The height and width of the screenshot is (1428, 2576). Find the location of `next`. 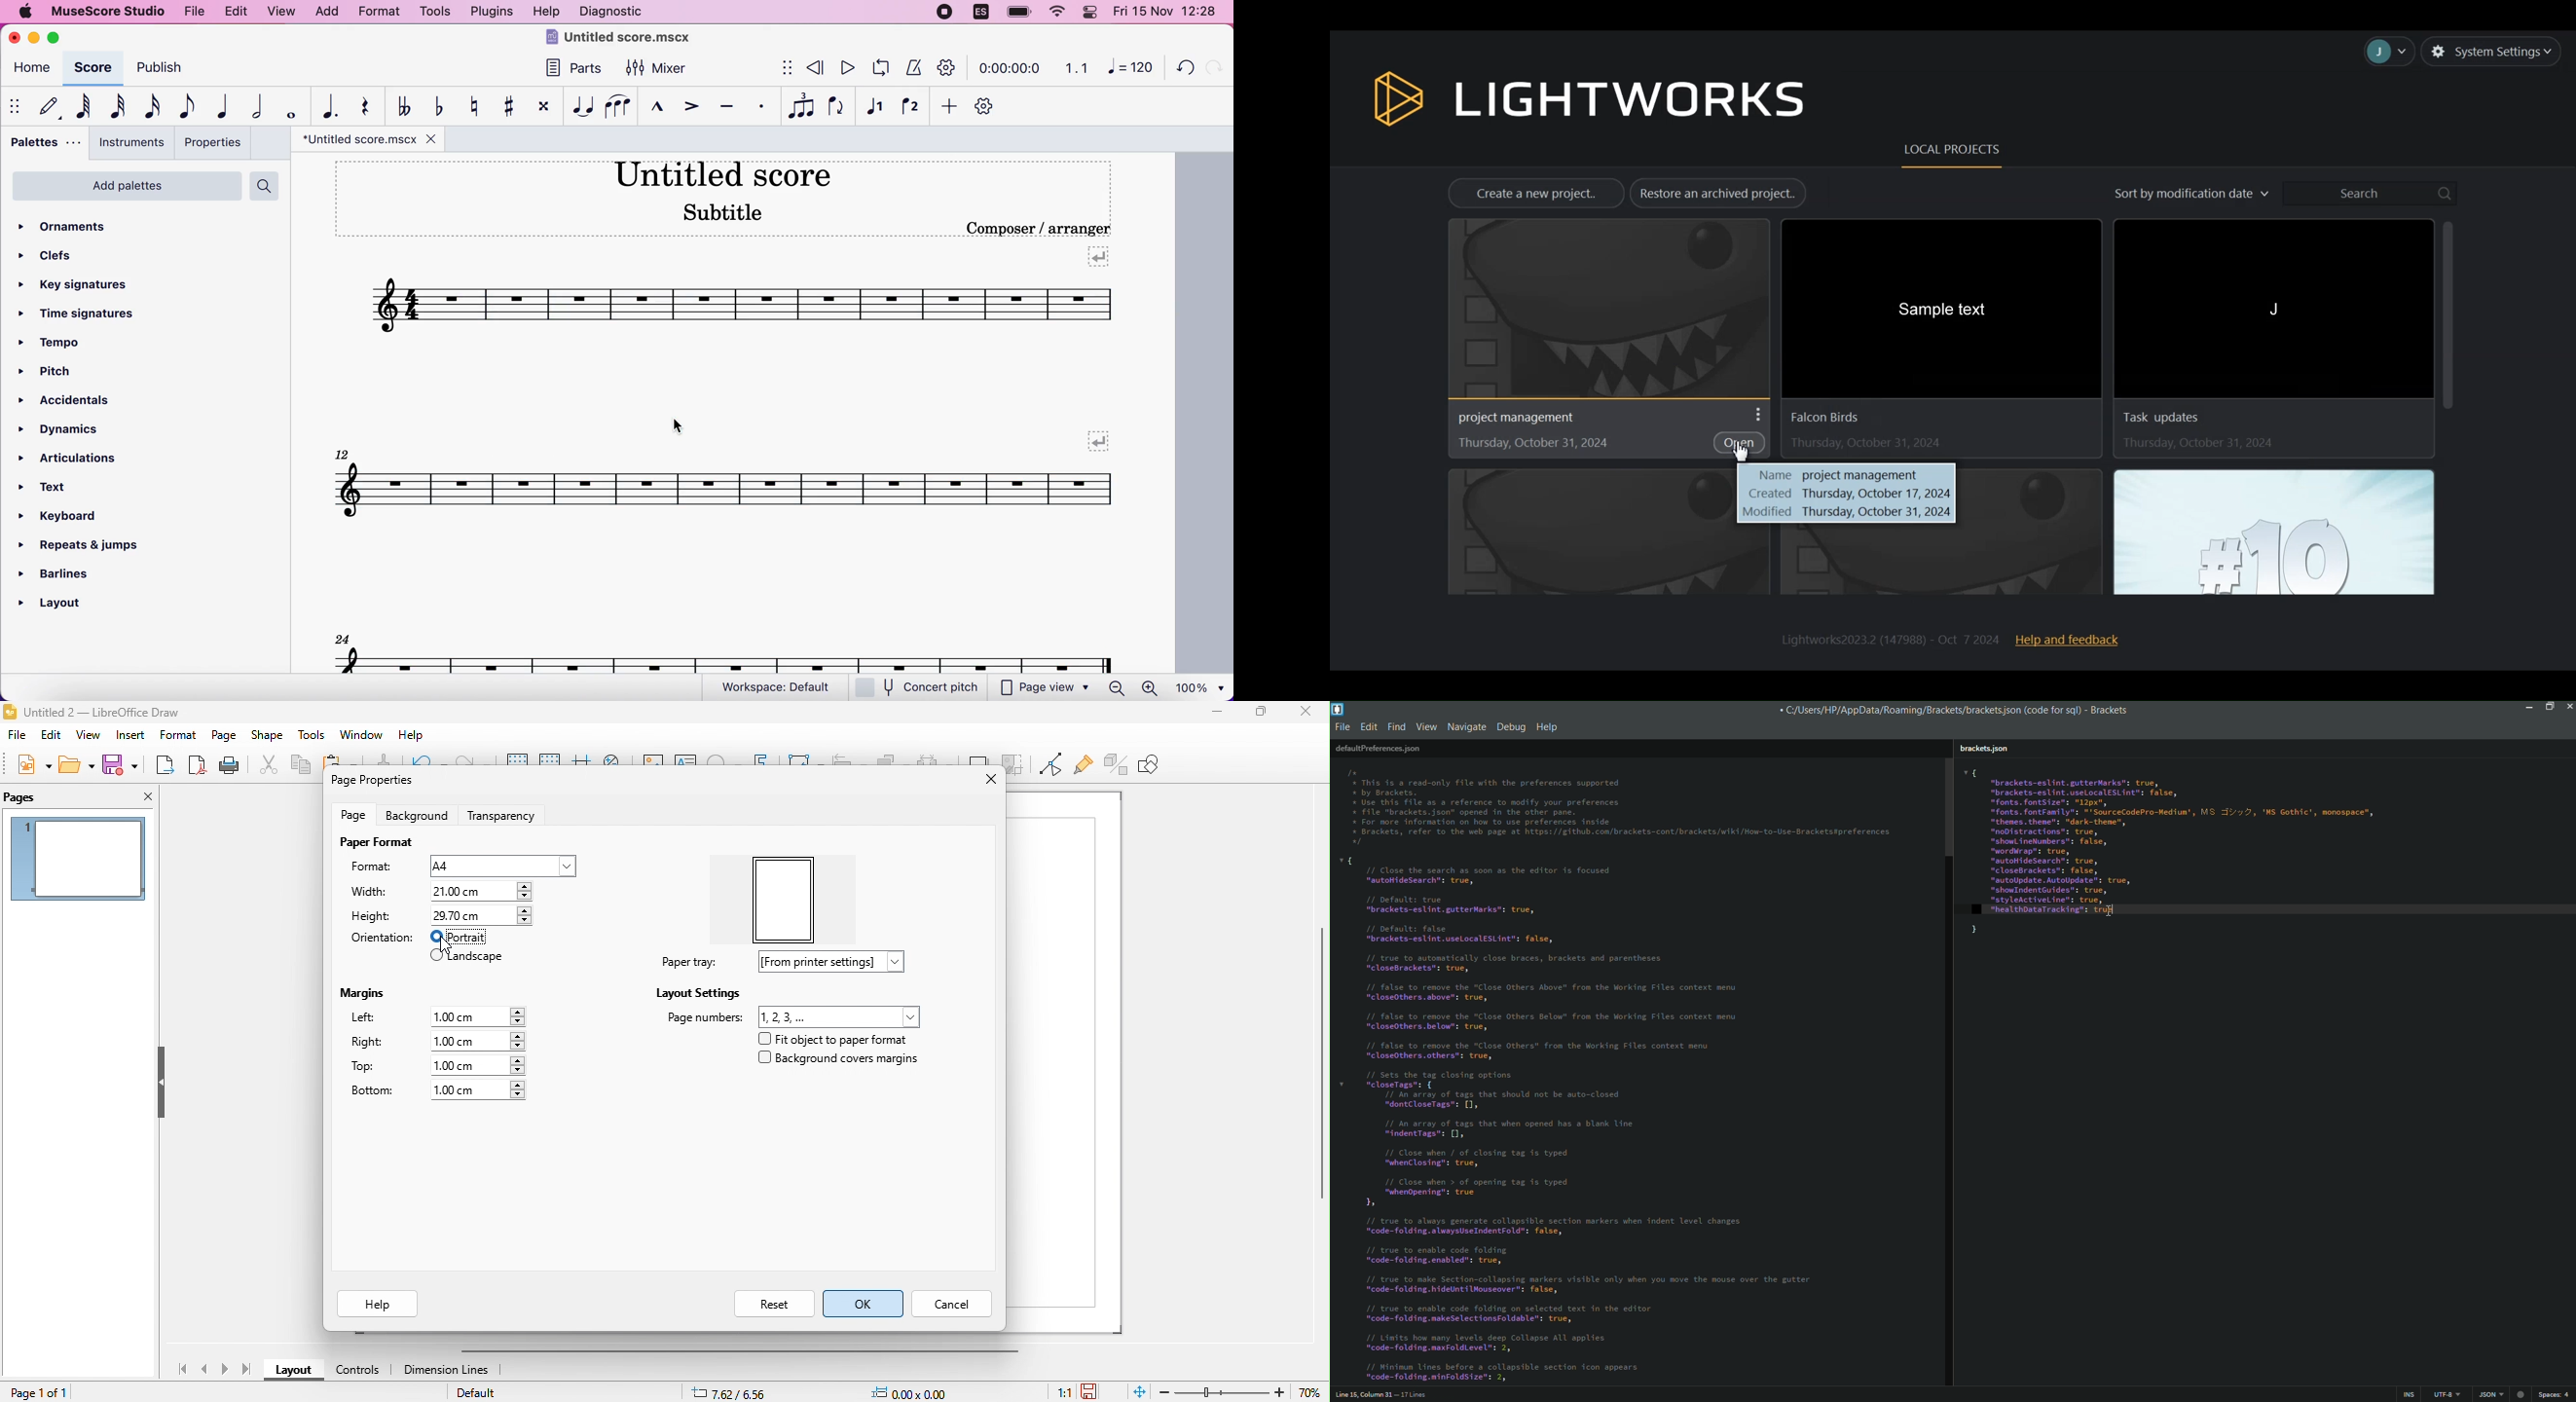

next is located at coordinates (223, 1370).